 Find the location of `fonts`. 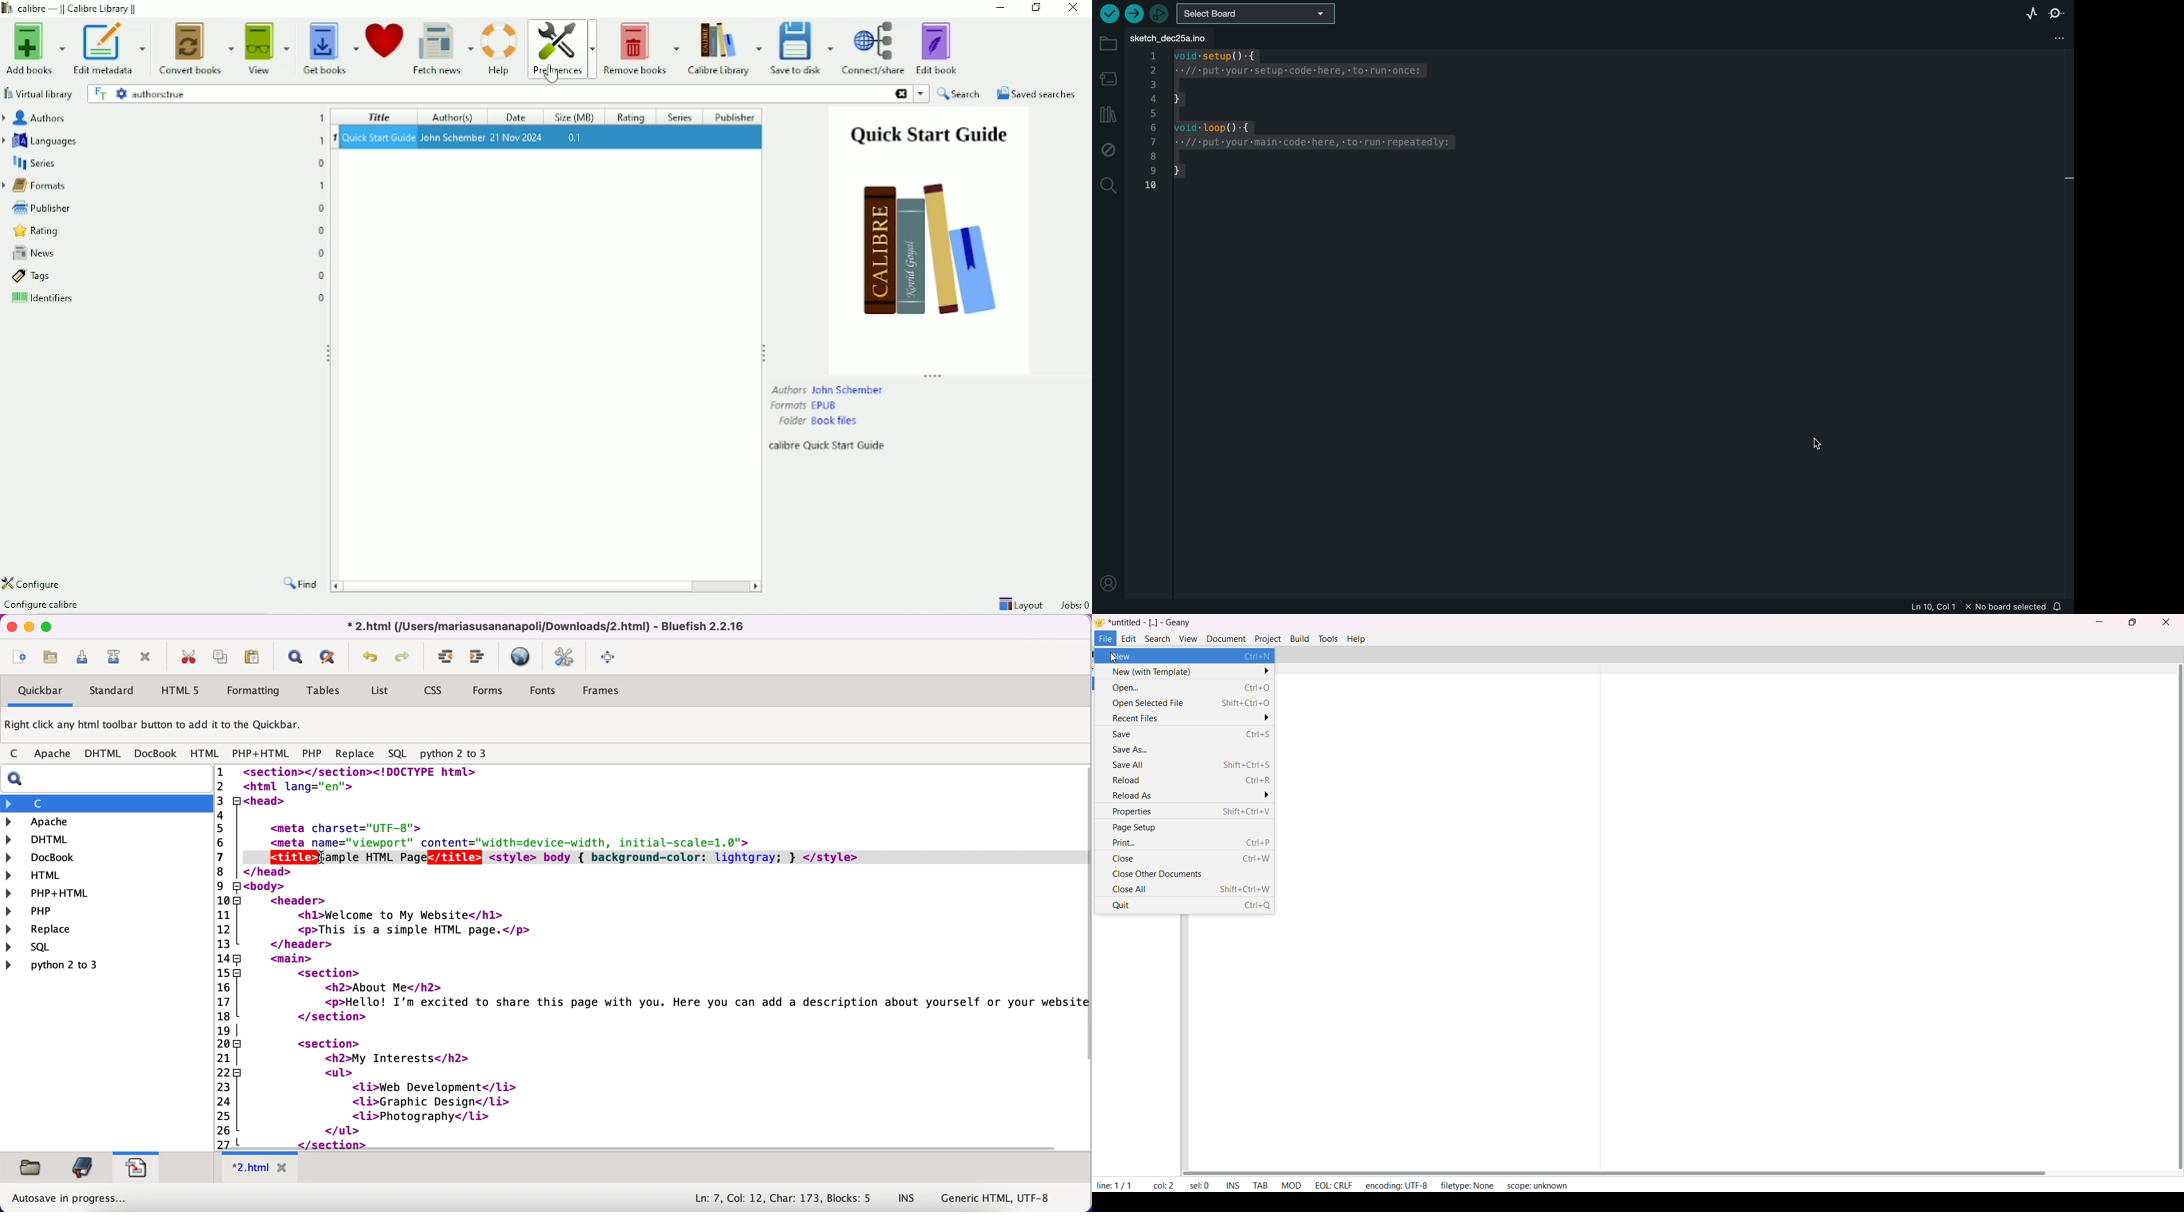

fonts is located at coordinates (543, 692).